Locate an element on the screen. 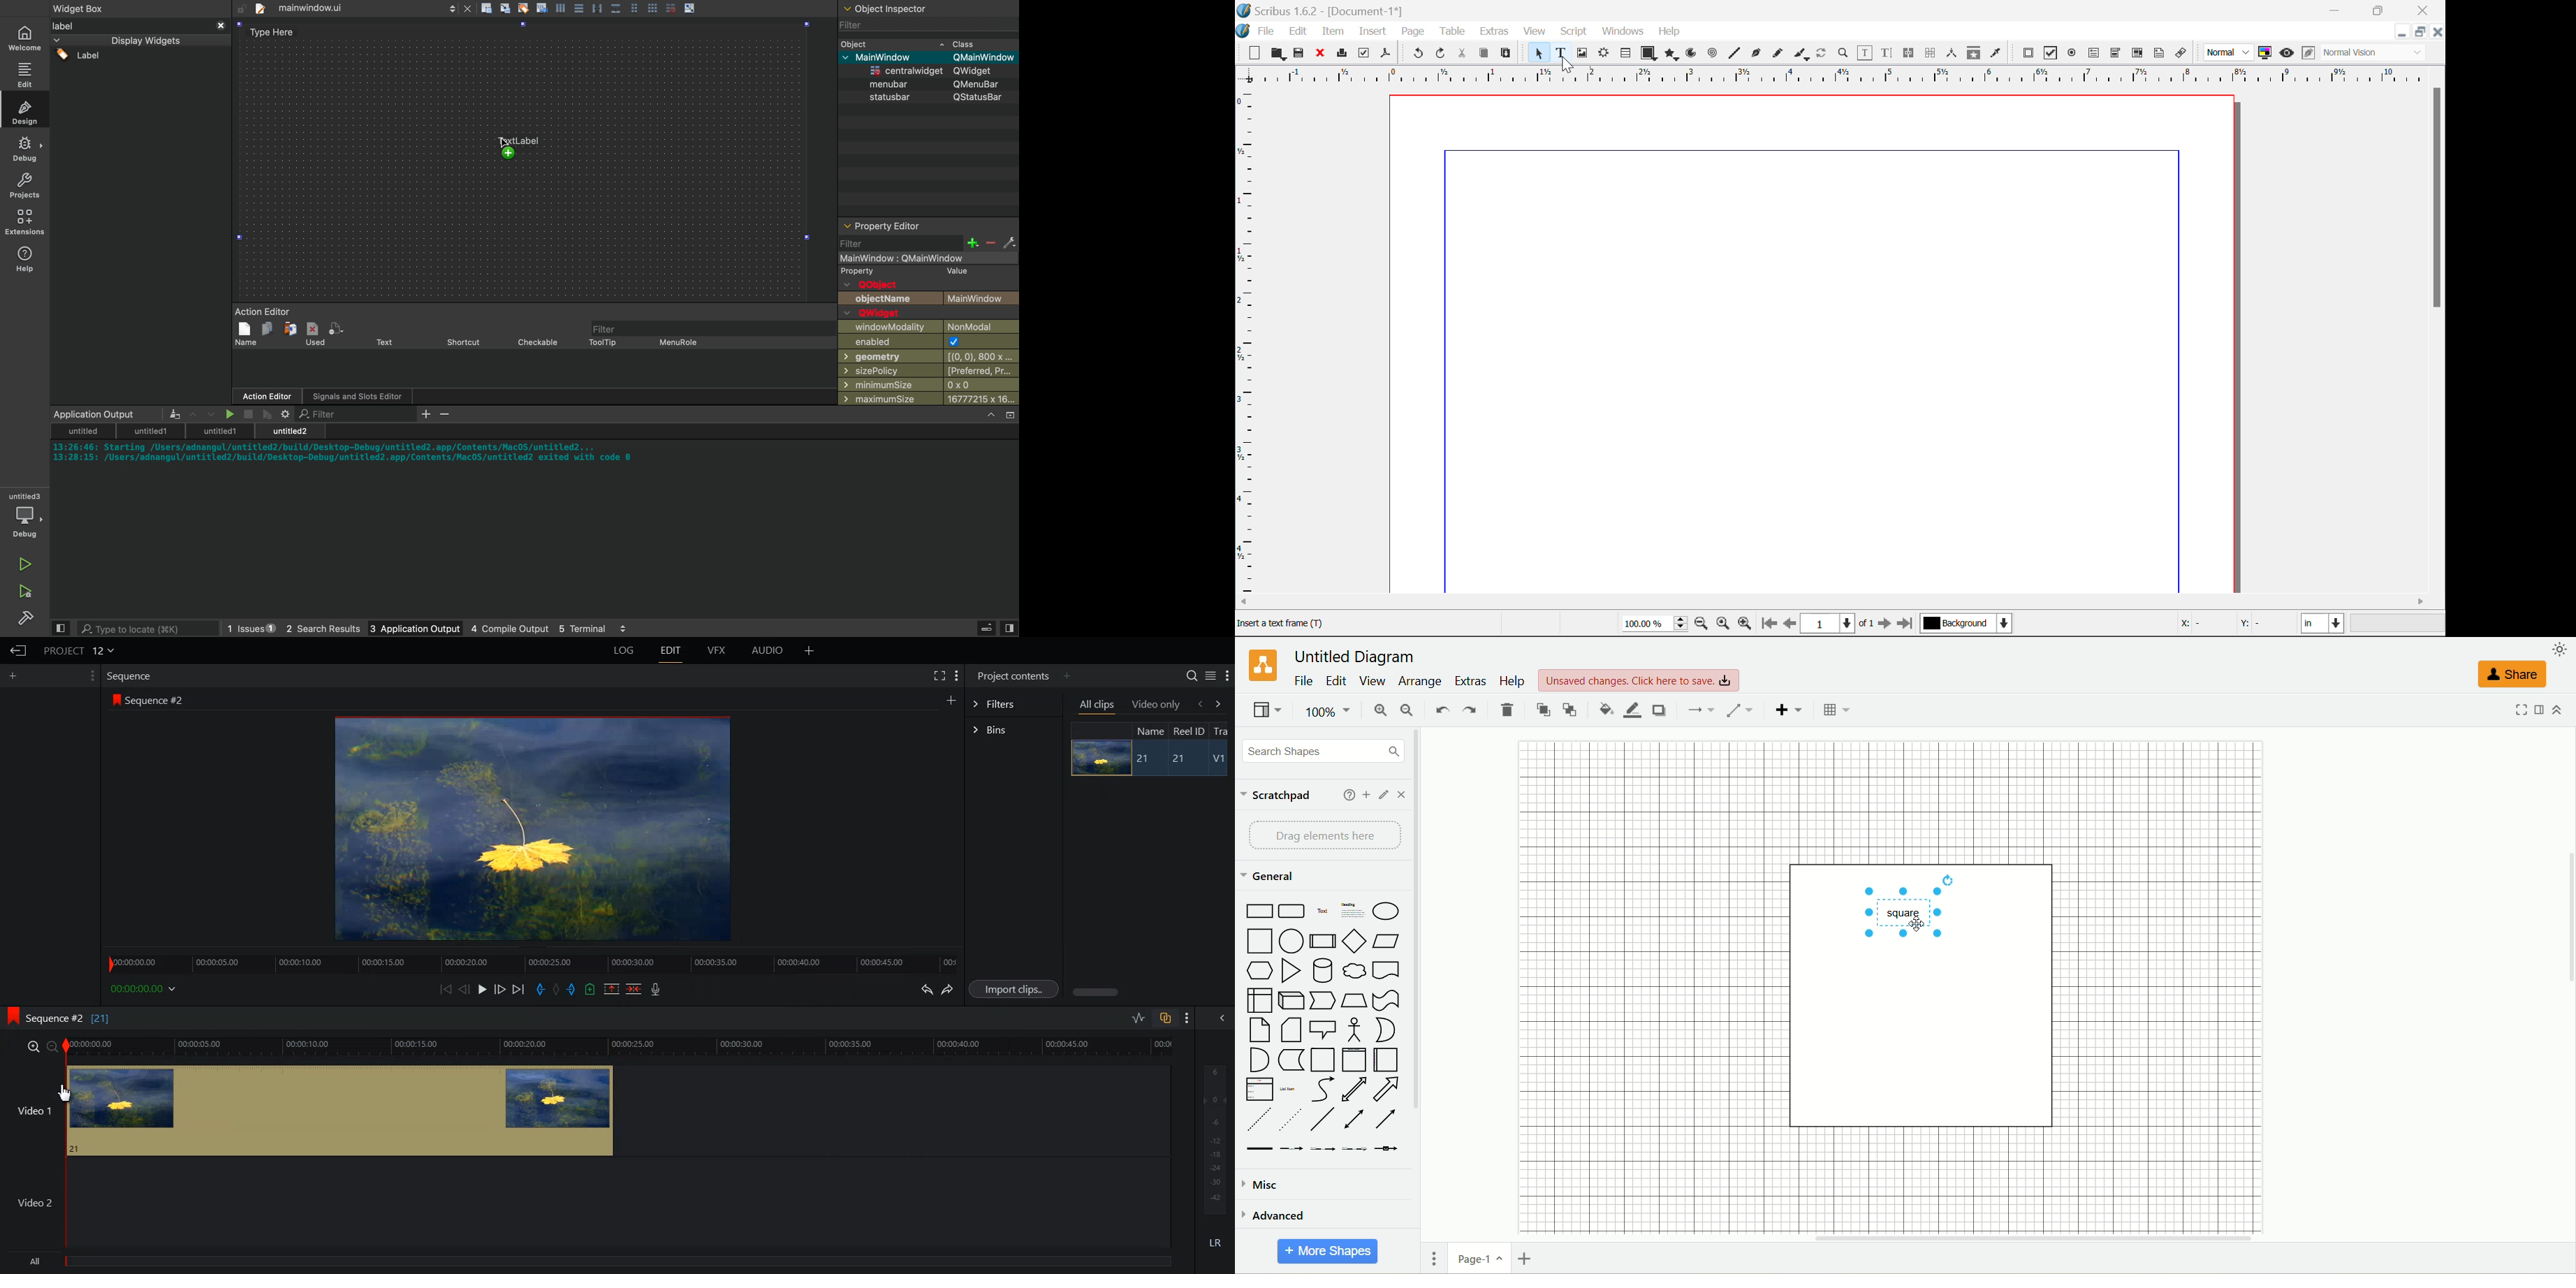 Image resolution: width=2576 pixels, height=1288 pixels. Close is located at coordinates (2424, 10).